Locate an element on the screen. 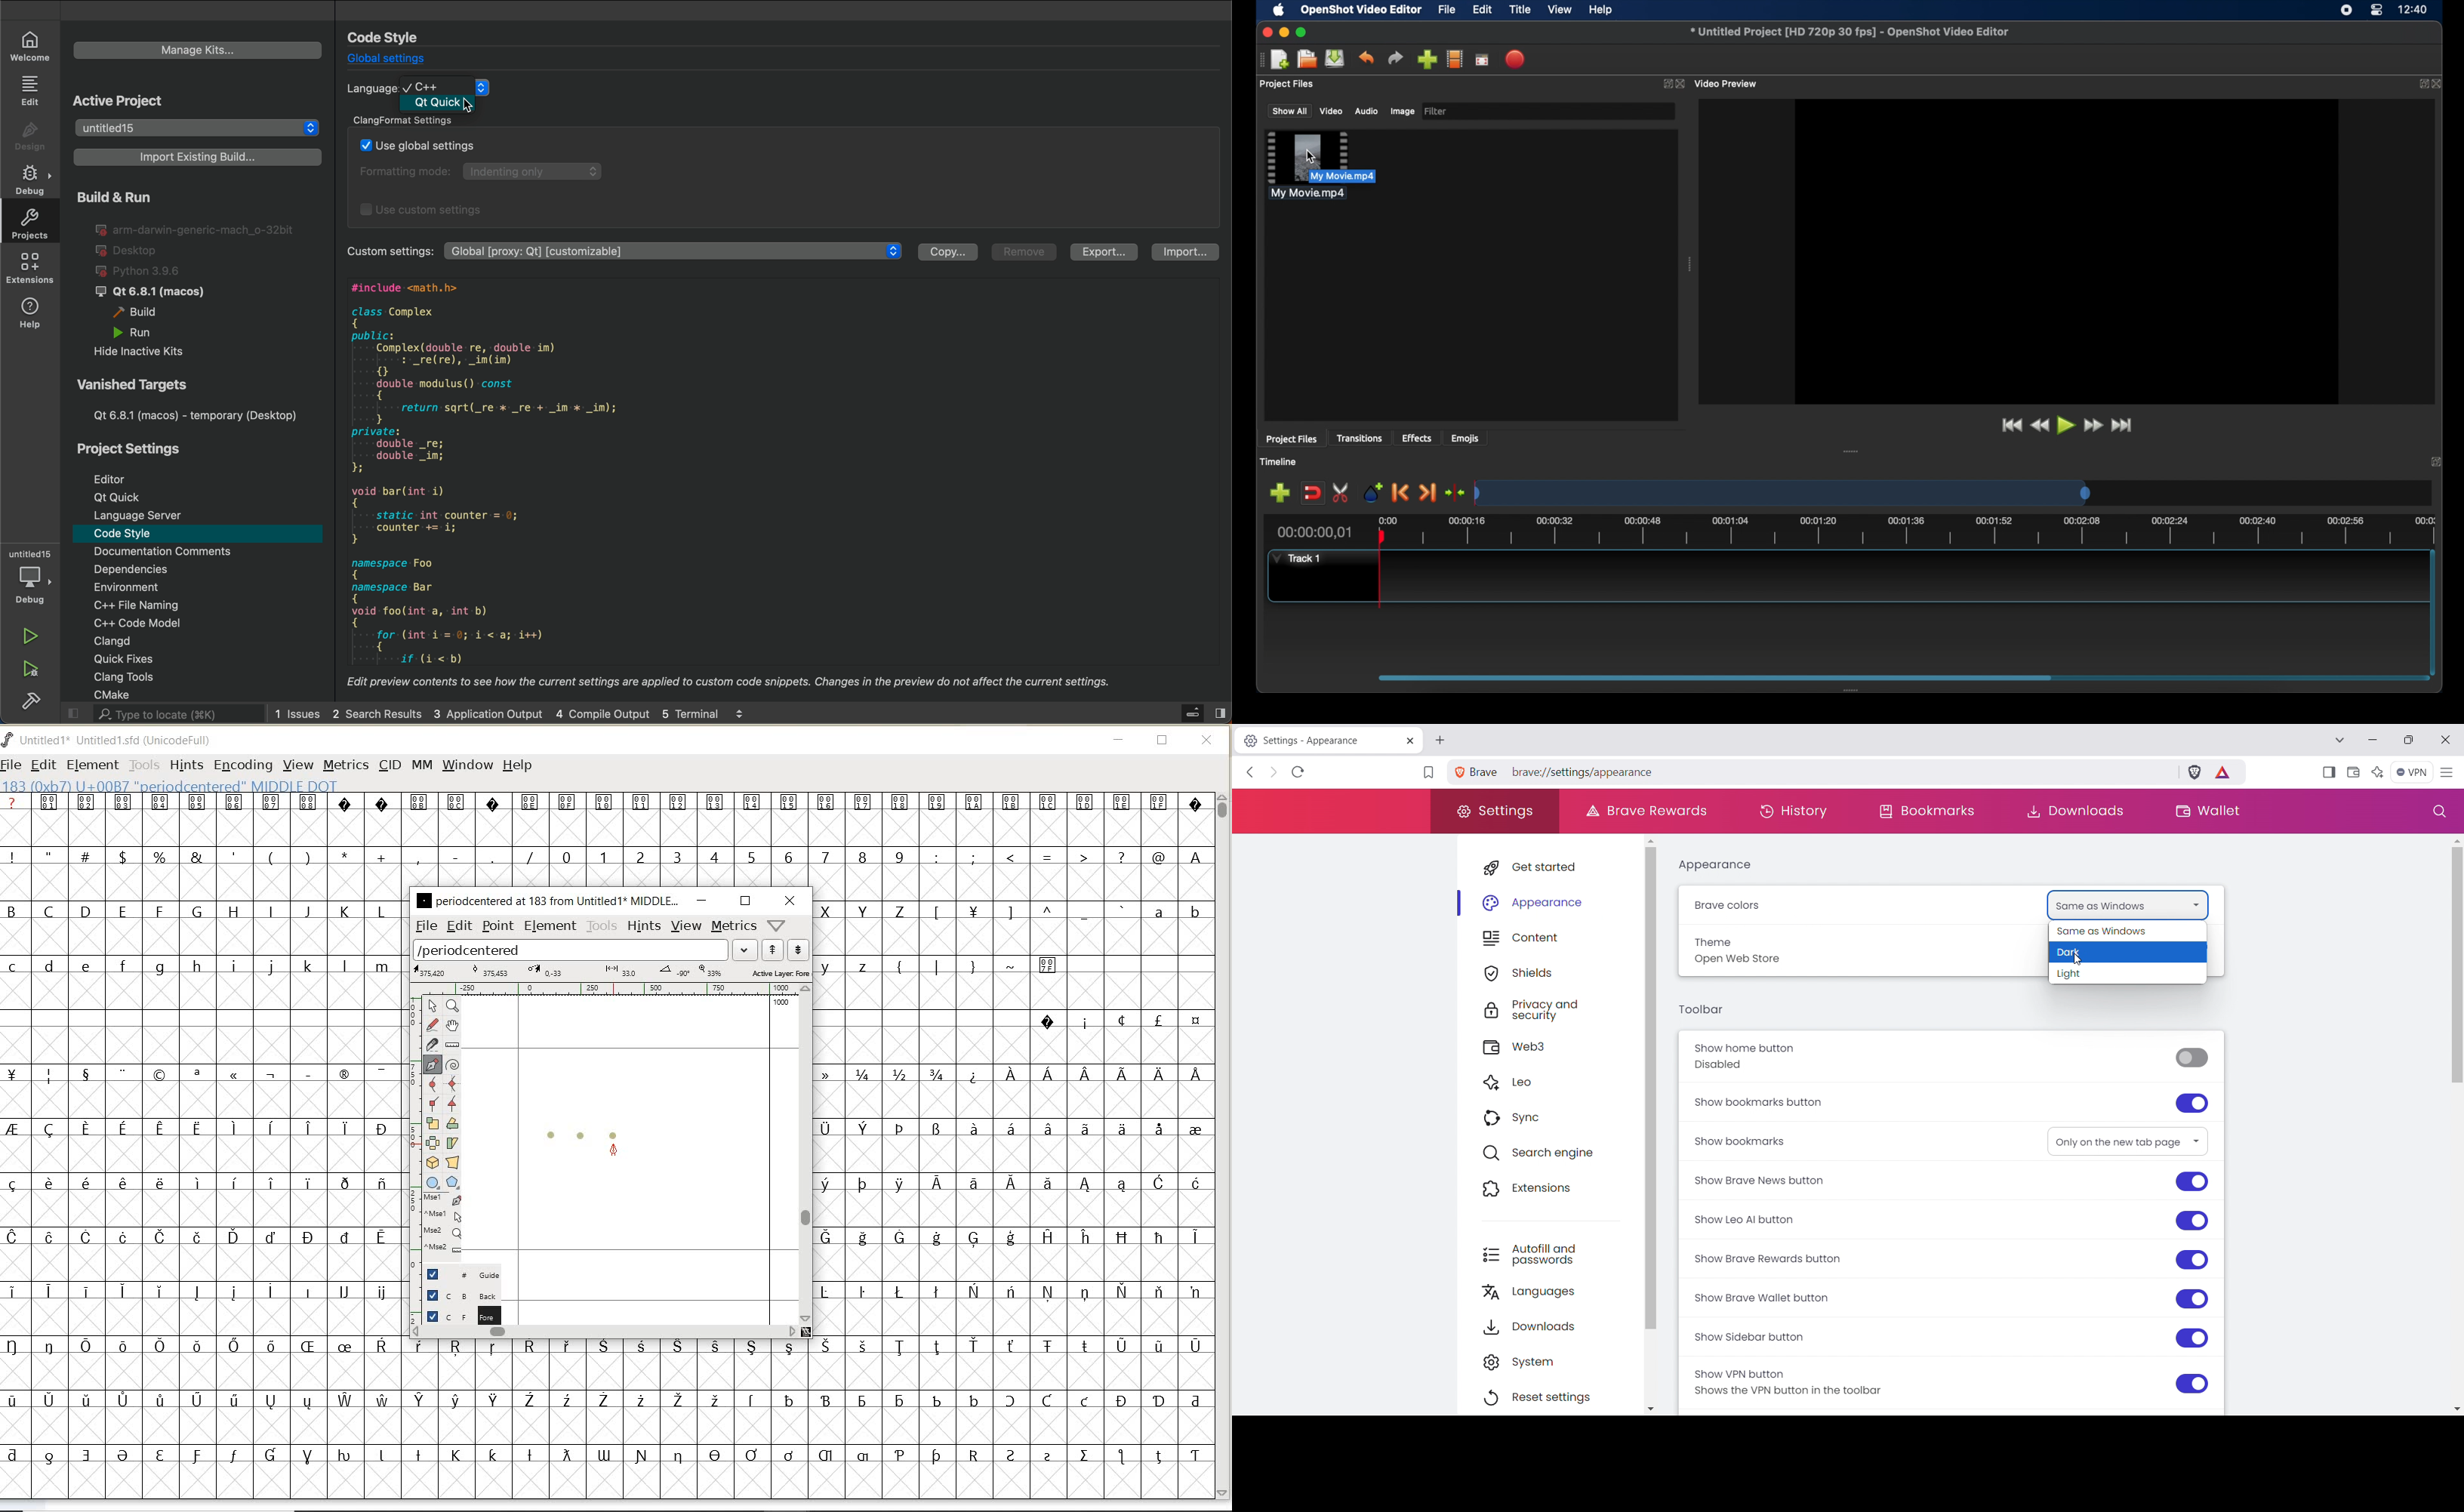 The width and height of the screenshot is (2464, 1512). special characters is located at coordinates (1071, 858).